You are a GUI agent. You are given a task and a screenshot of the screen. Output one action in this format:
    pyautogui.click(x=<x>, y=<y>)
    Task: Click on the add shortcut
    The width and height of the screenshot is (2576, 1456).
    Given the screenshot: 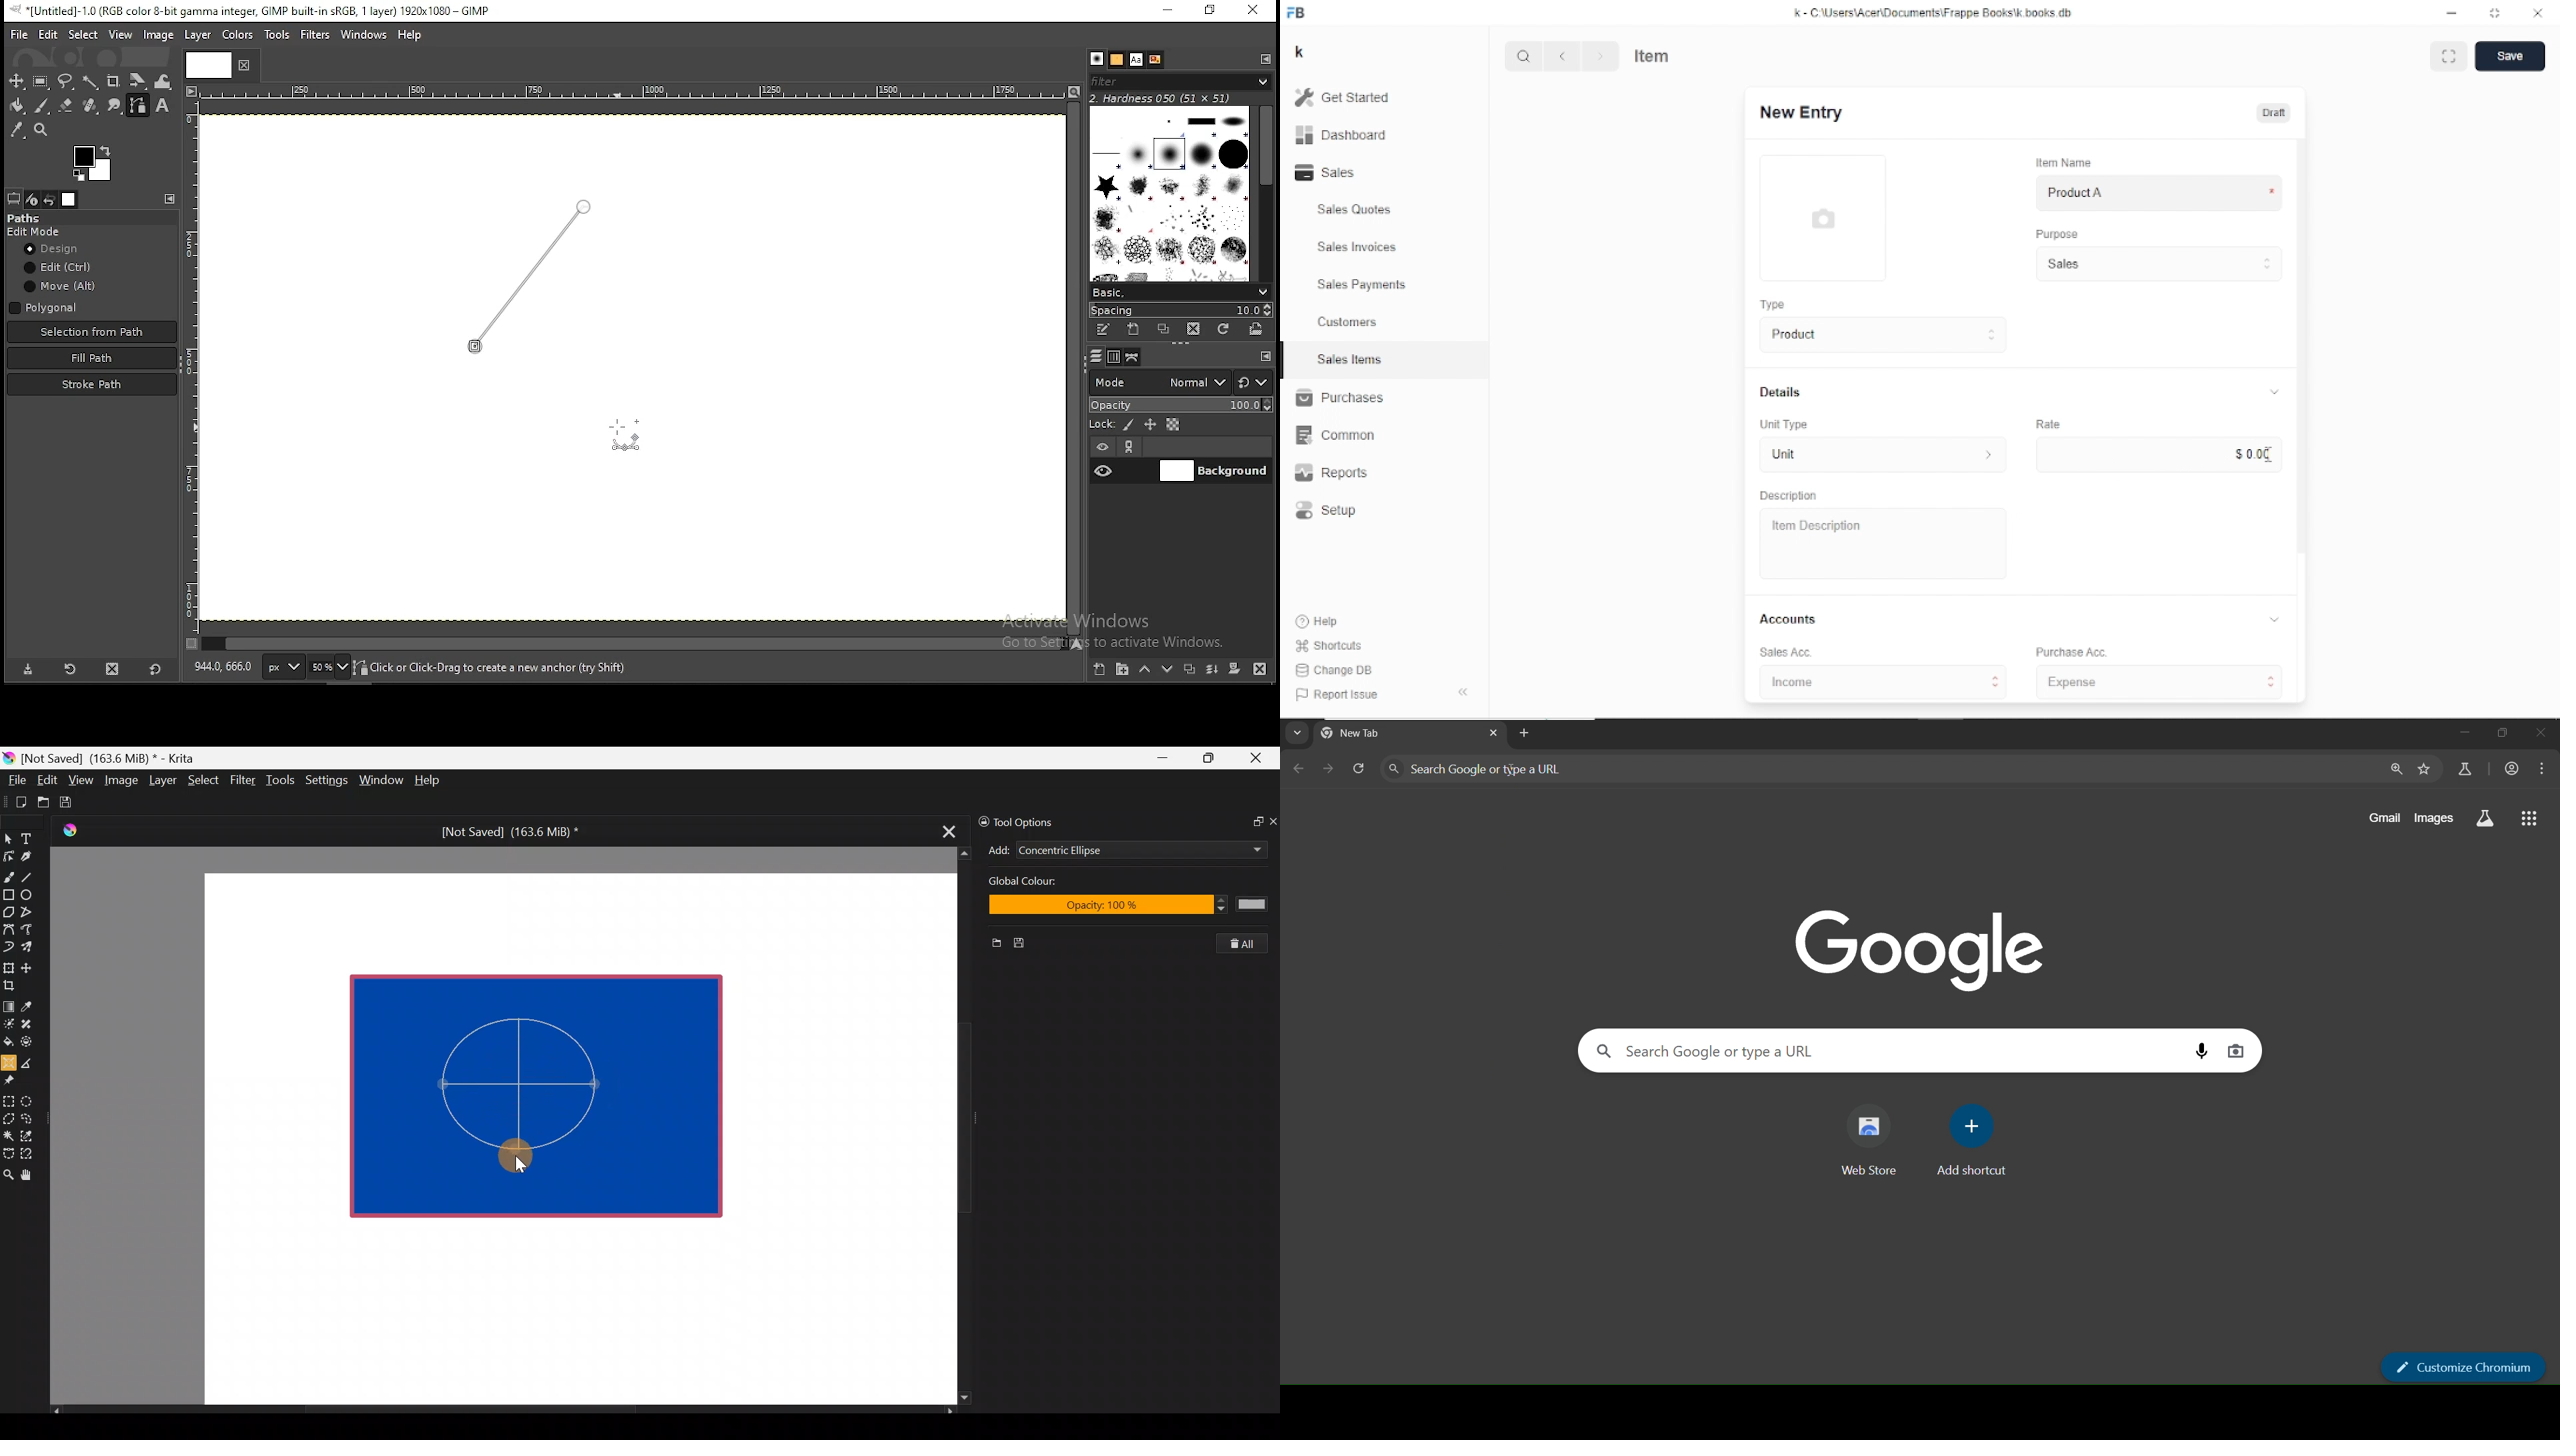 What is the action you would take?
    pyautogui.click(x=1975, y=1145)
    